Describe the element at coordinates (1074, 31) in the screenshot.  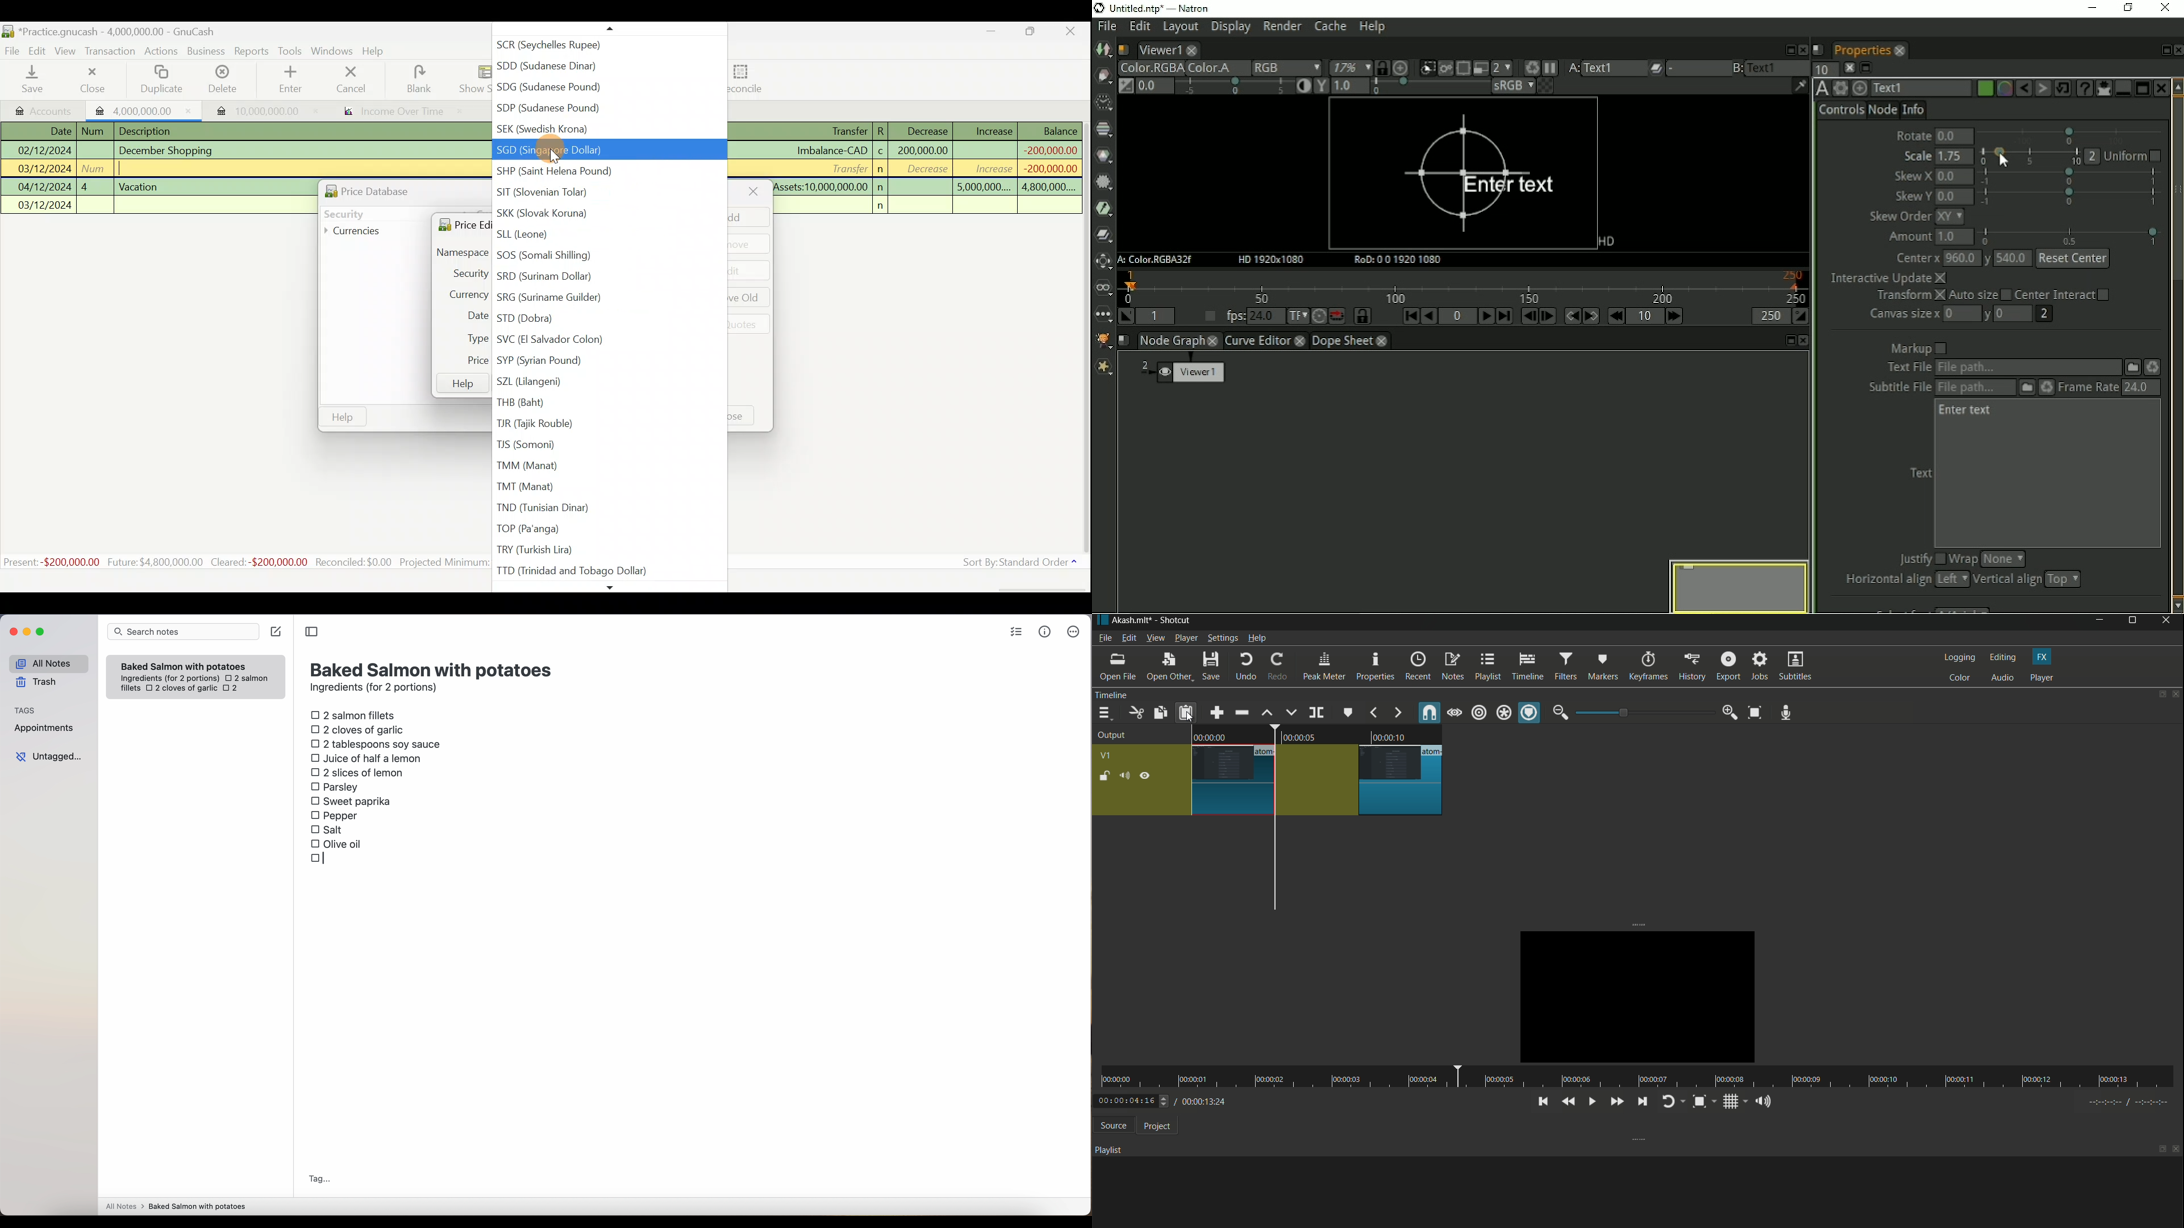
I see `Close` at that location.